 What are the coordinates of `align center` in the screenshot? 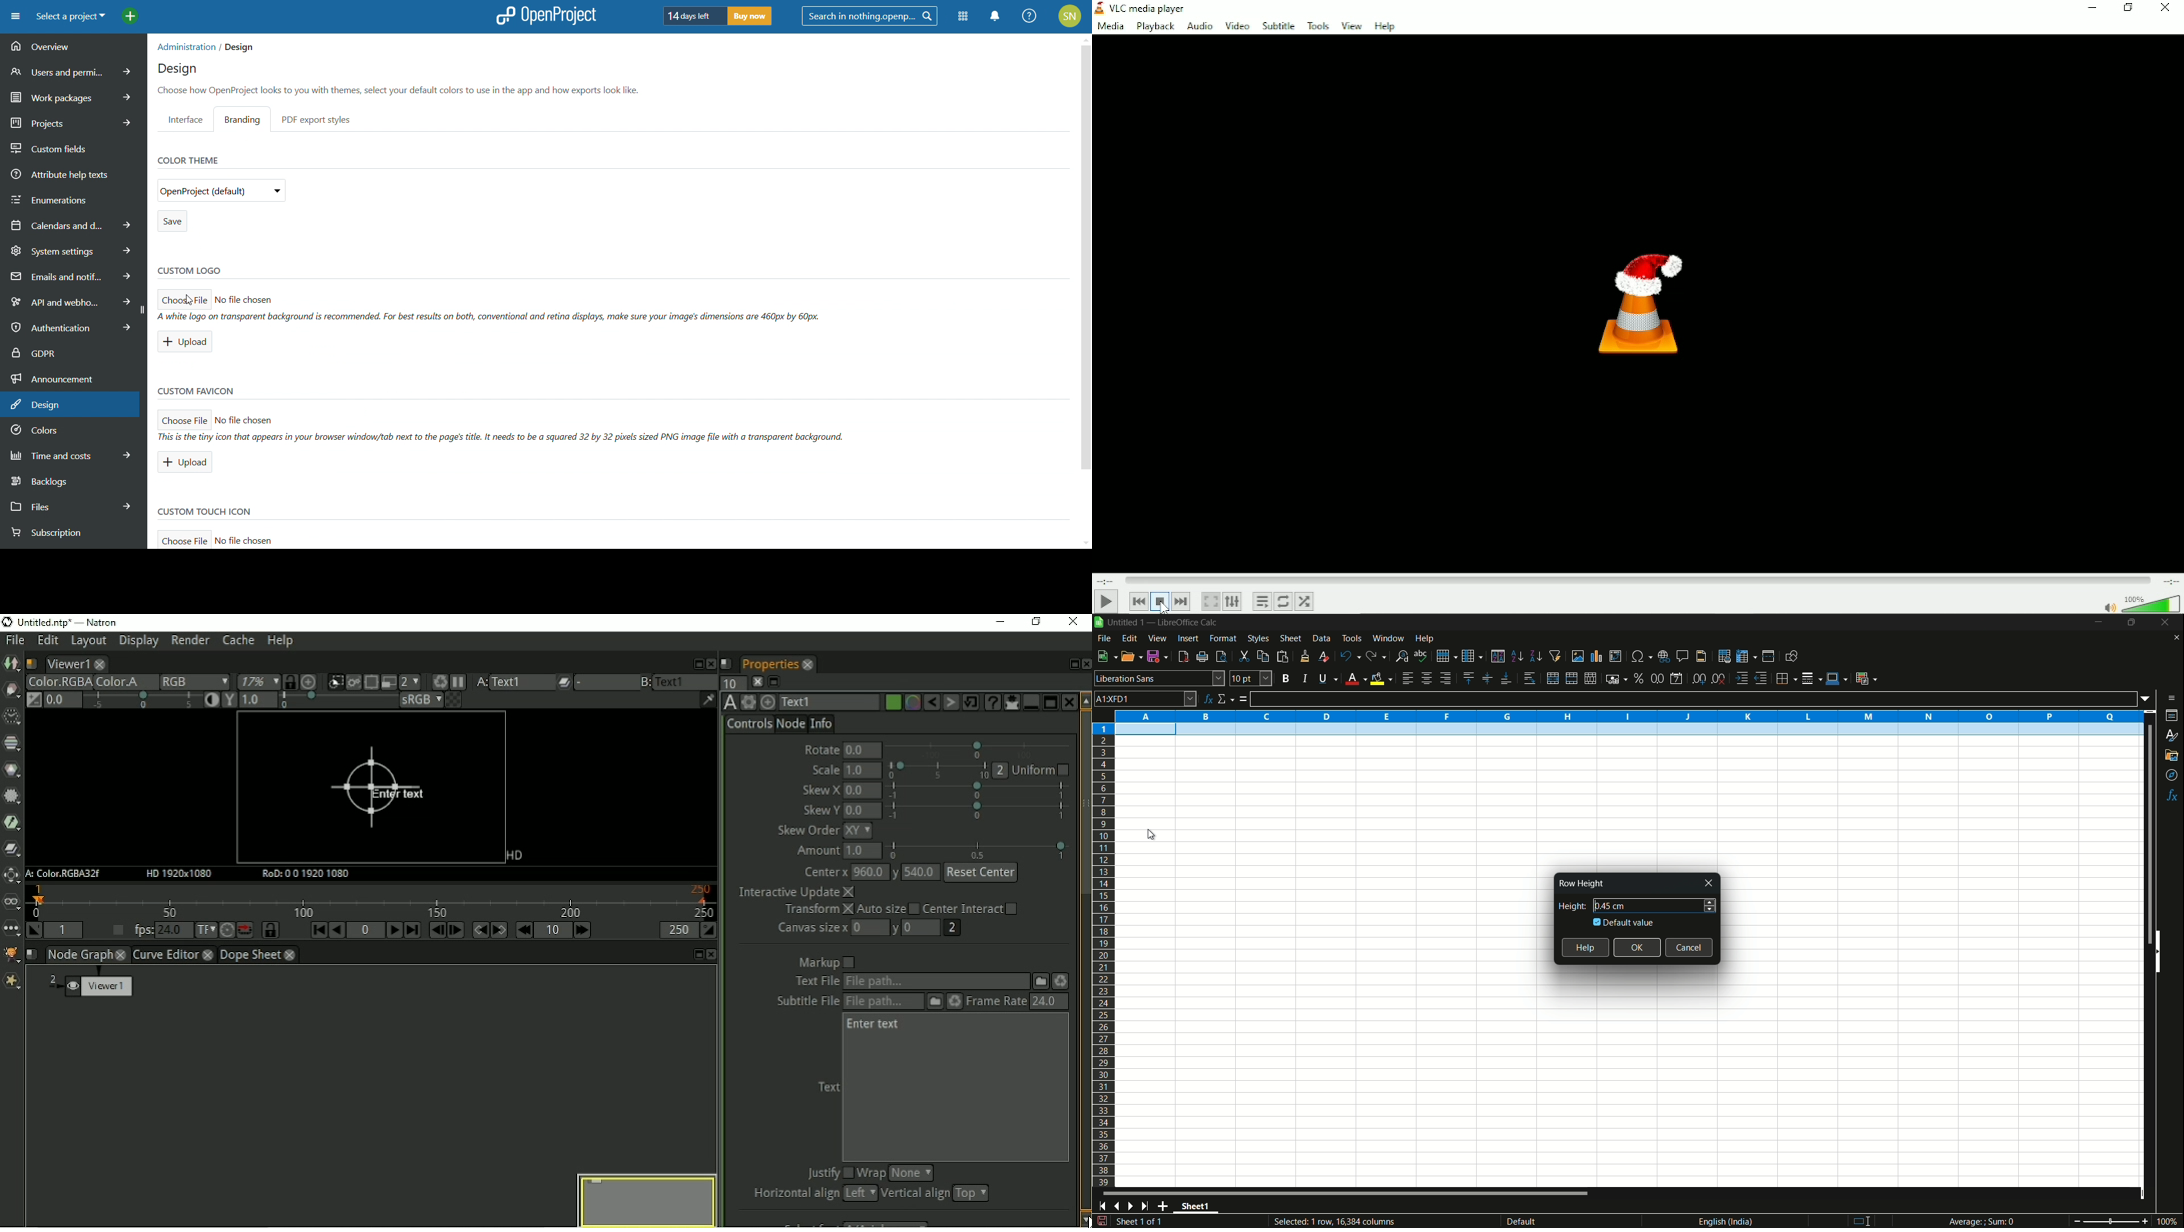 It's located at (1426, 679).